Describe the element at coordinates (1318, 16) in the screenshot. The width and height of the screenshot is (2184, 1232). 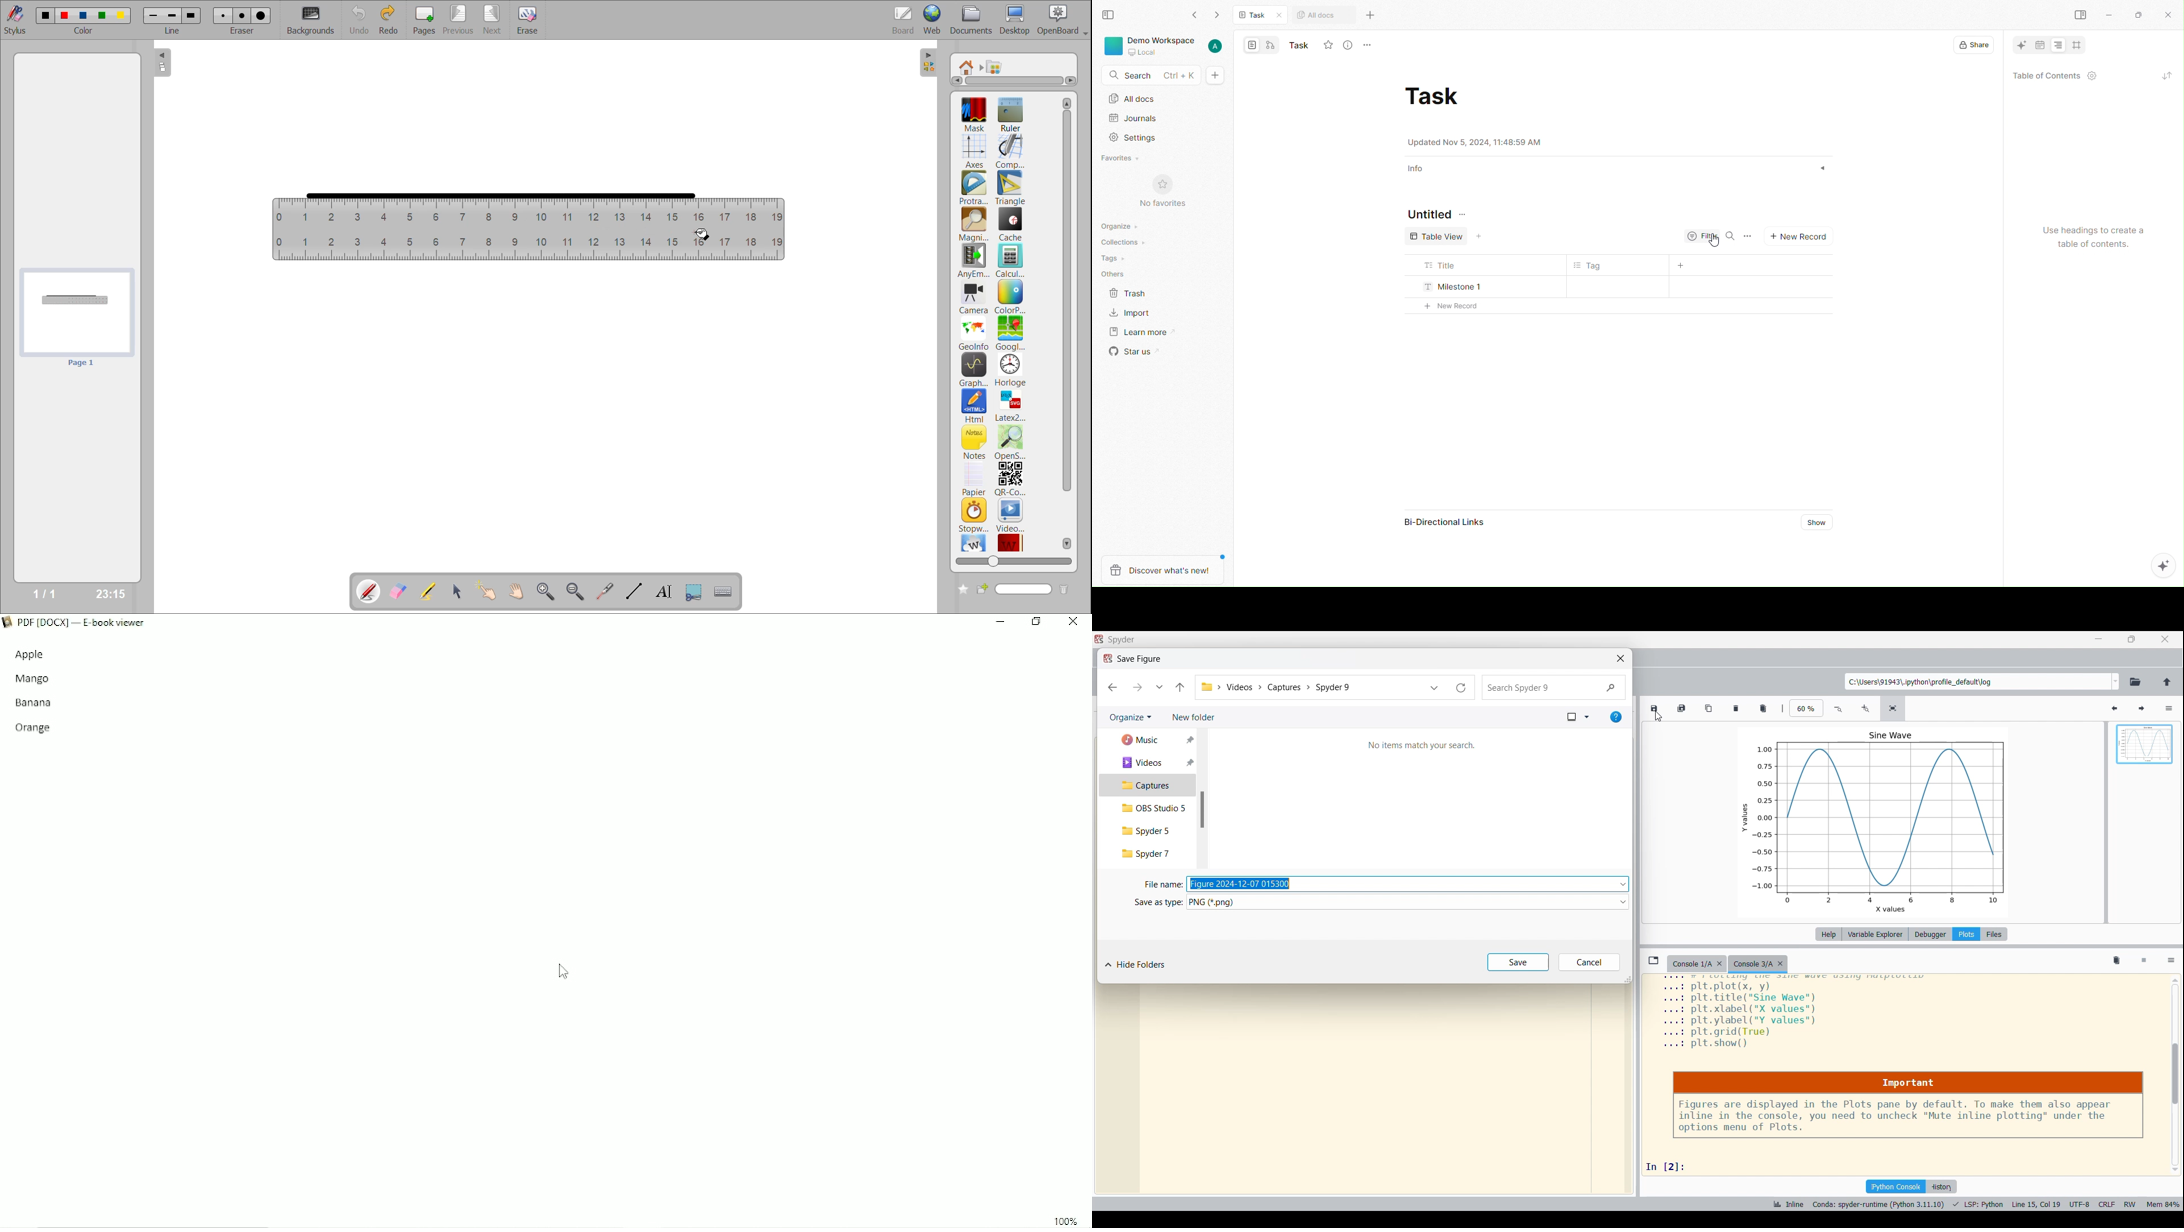
I see `All docs` at that location.